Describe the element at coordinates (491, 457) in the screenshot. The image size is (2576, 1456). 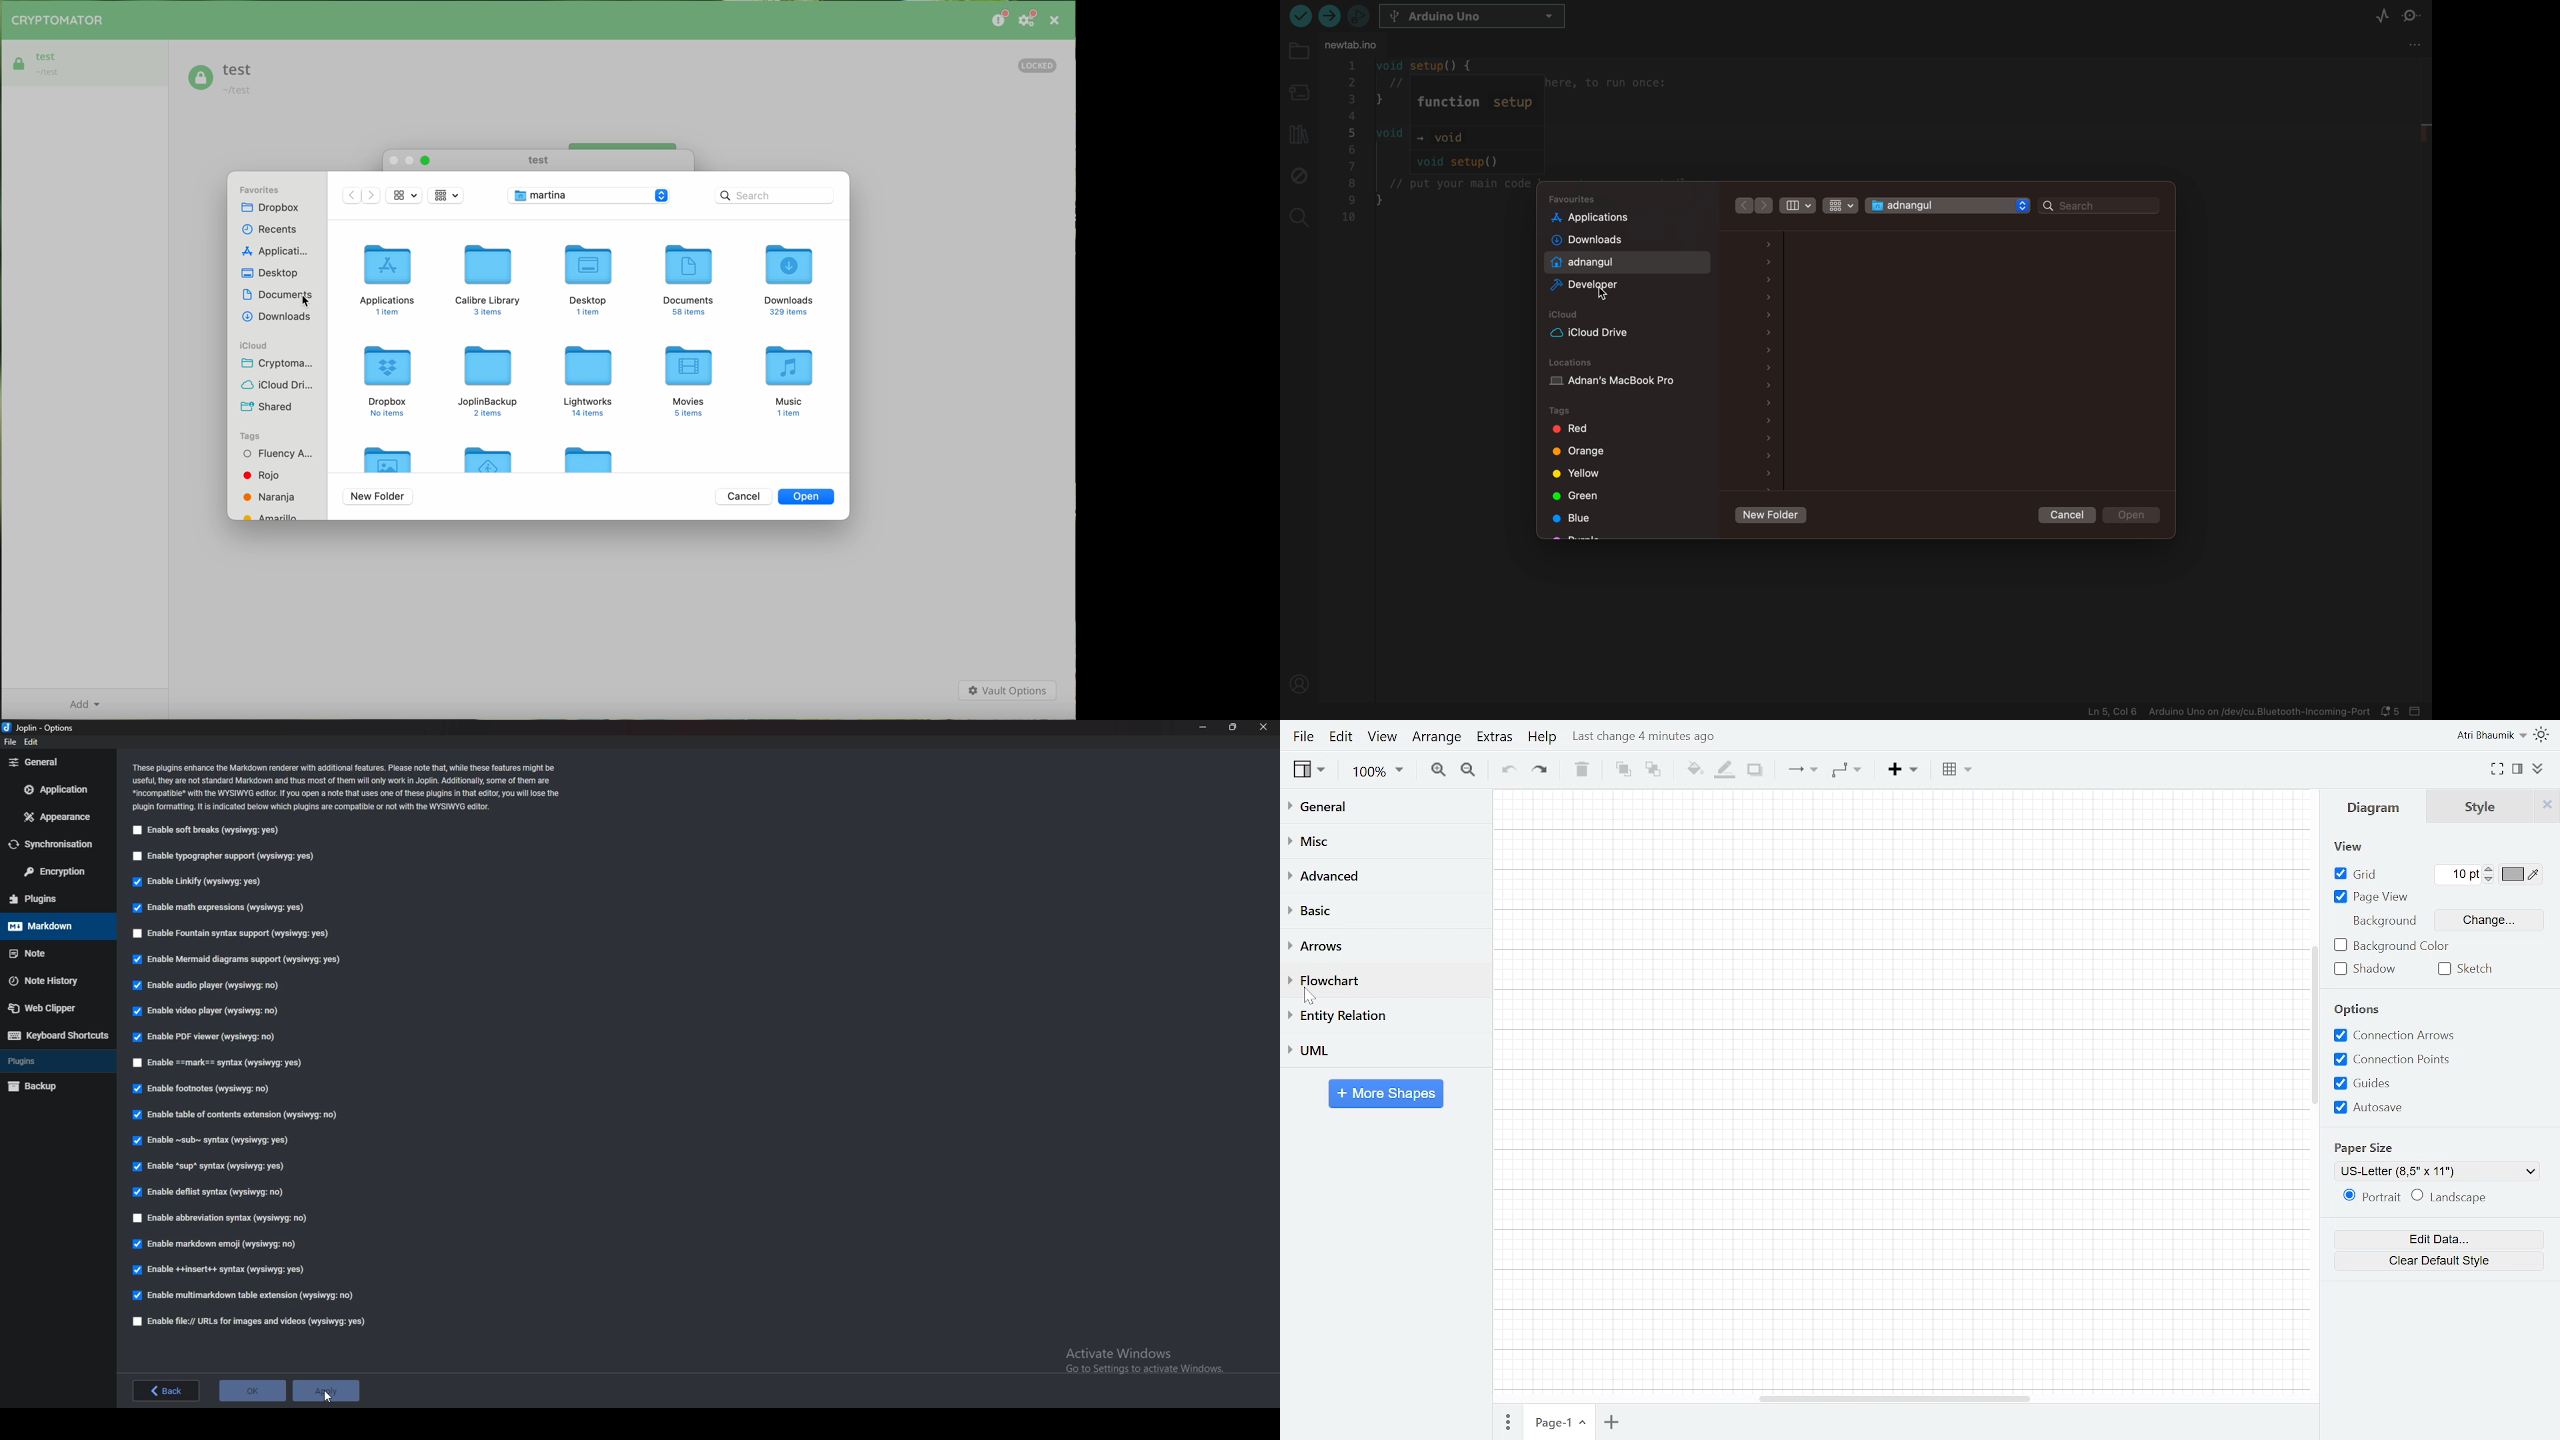
I see `folder` at that location.